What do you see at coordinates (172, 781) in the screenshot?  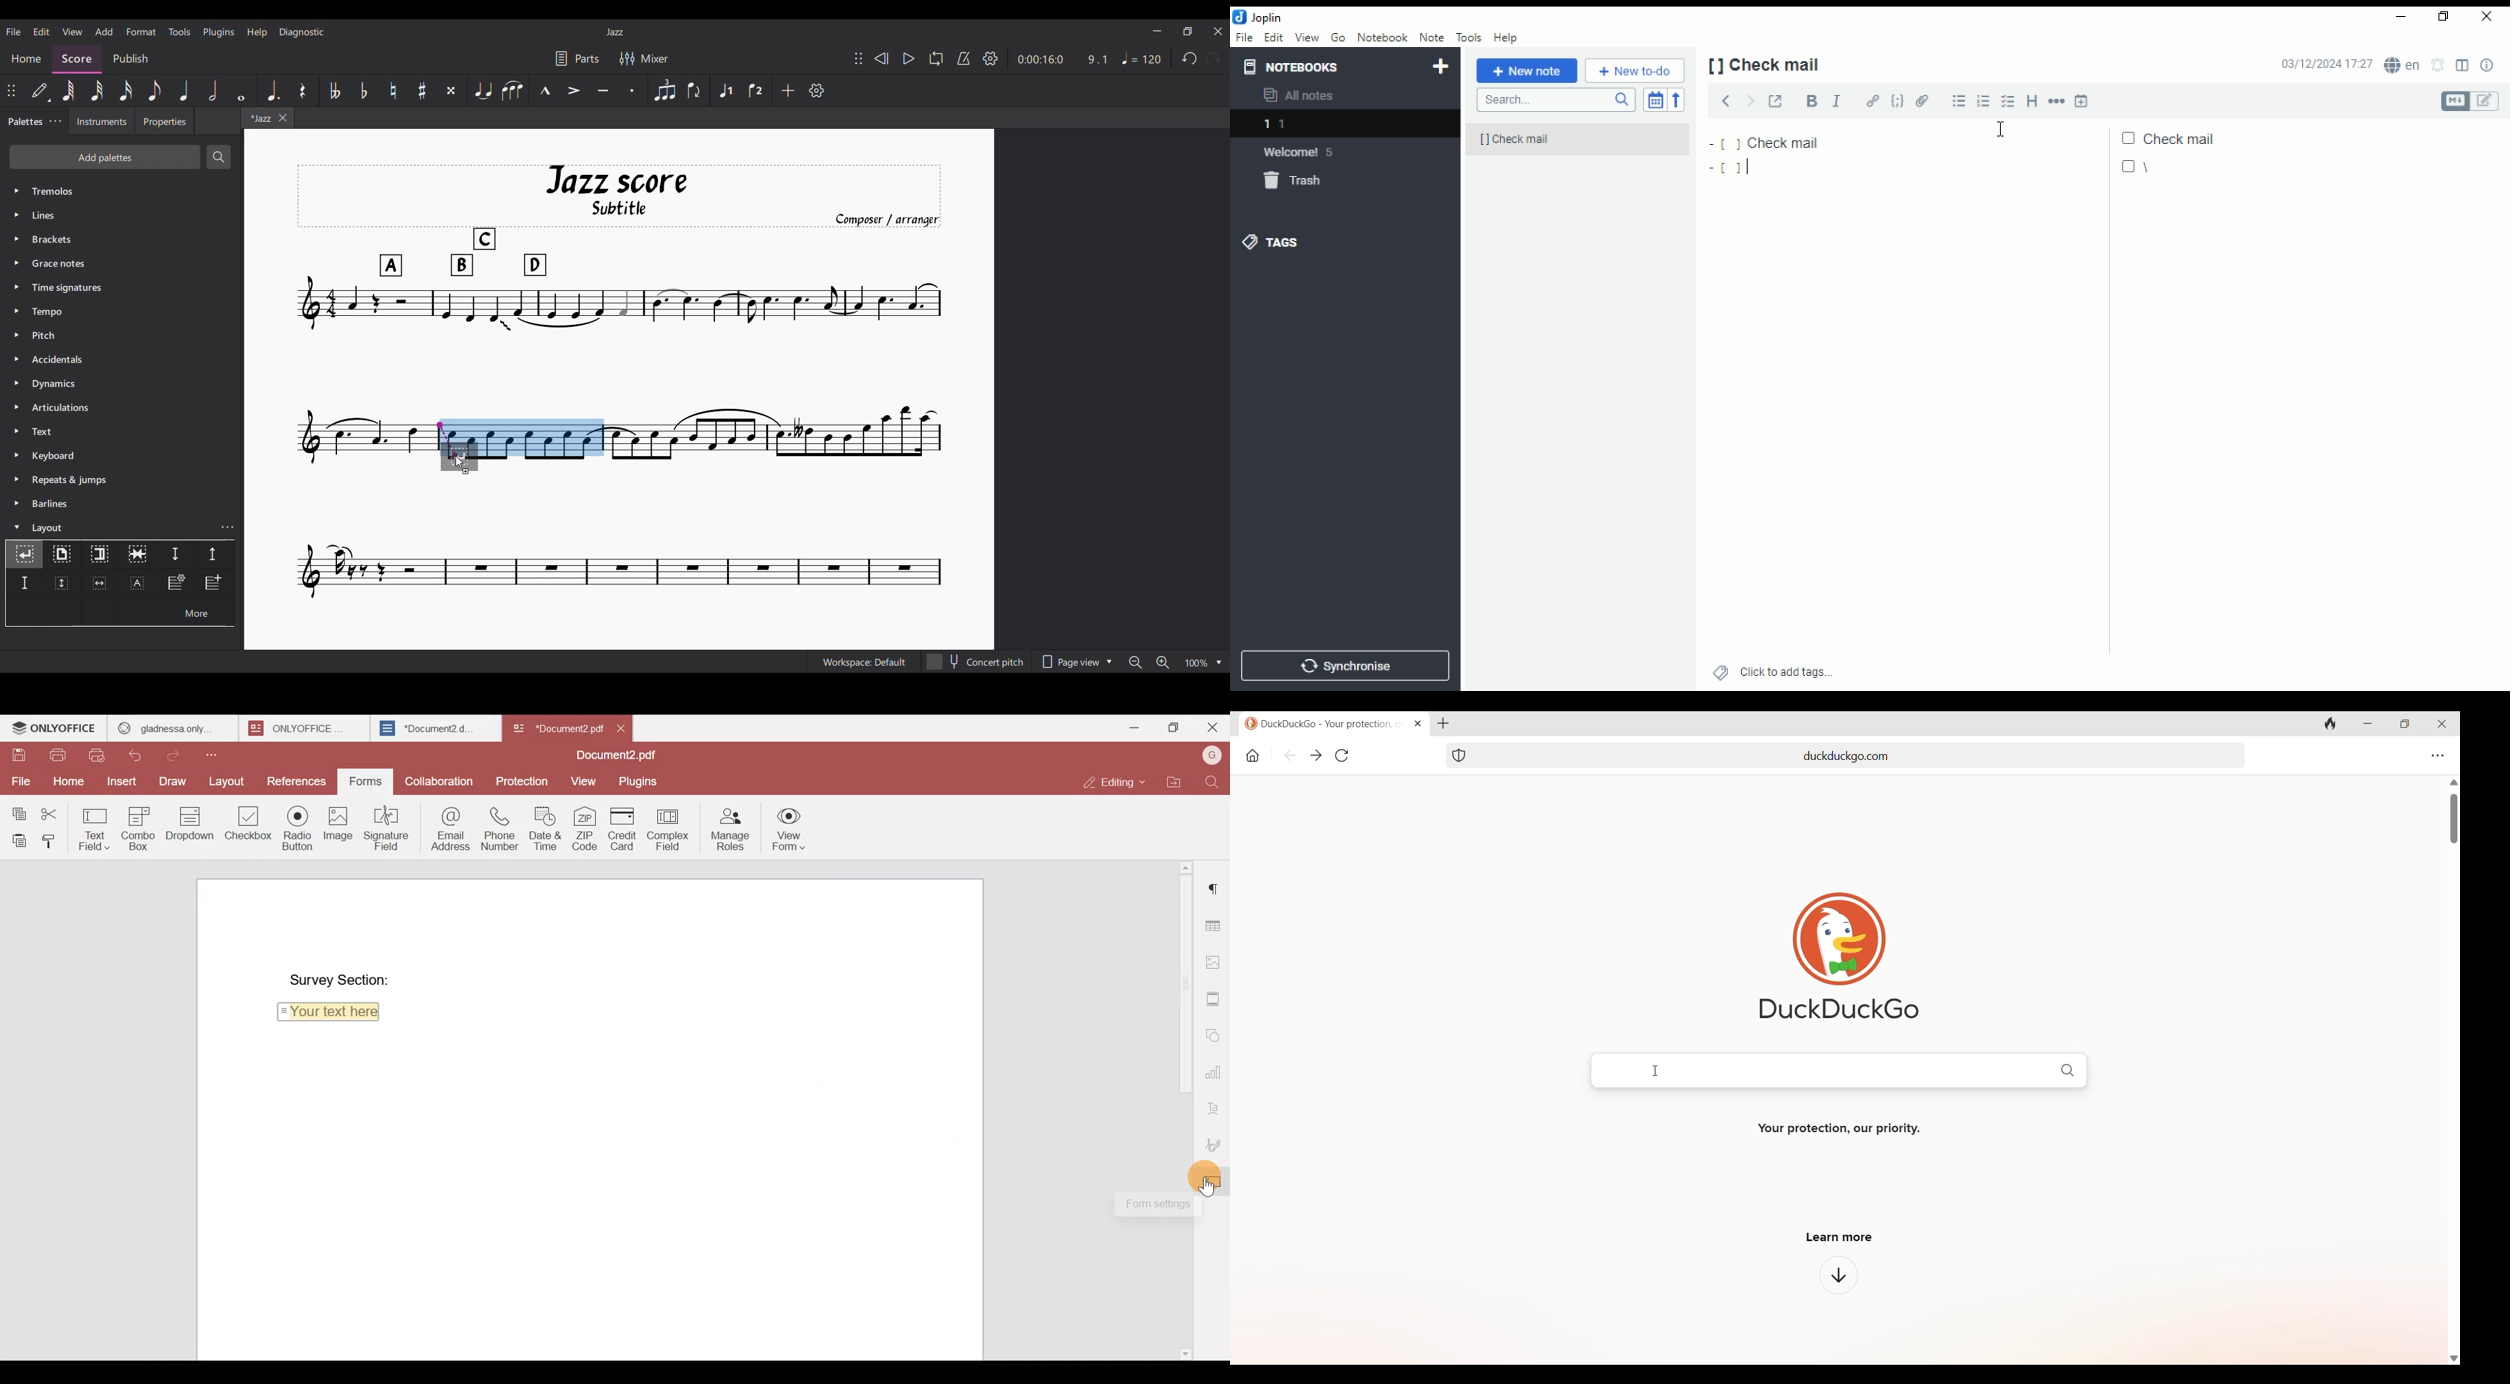 I see `Draw` at bounding box center [172, 781].